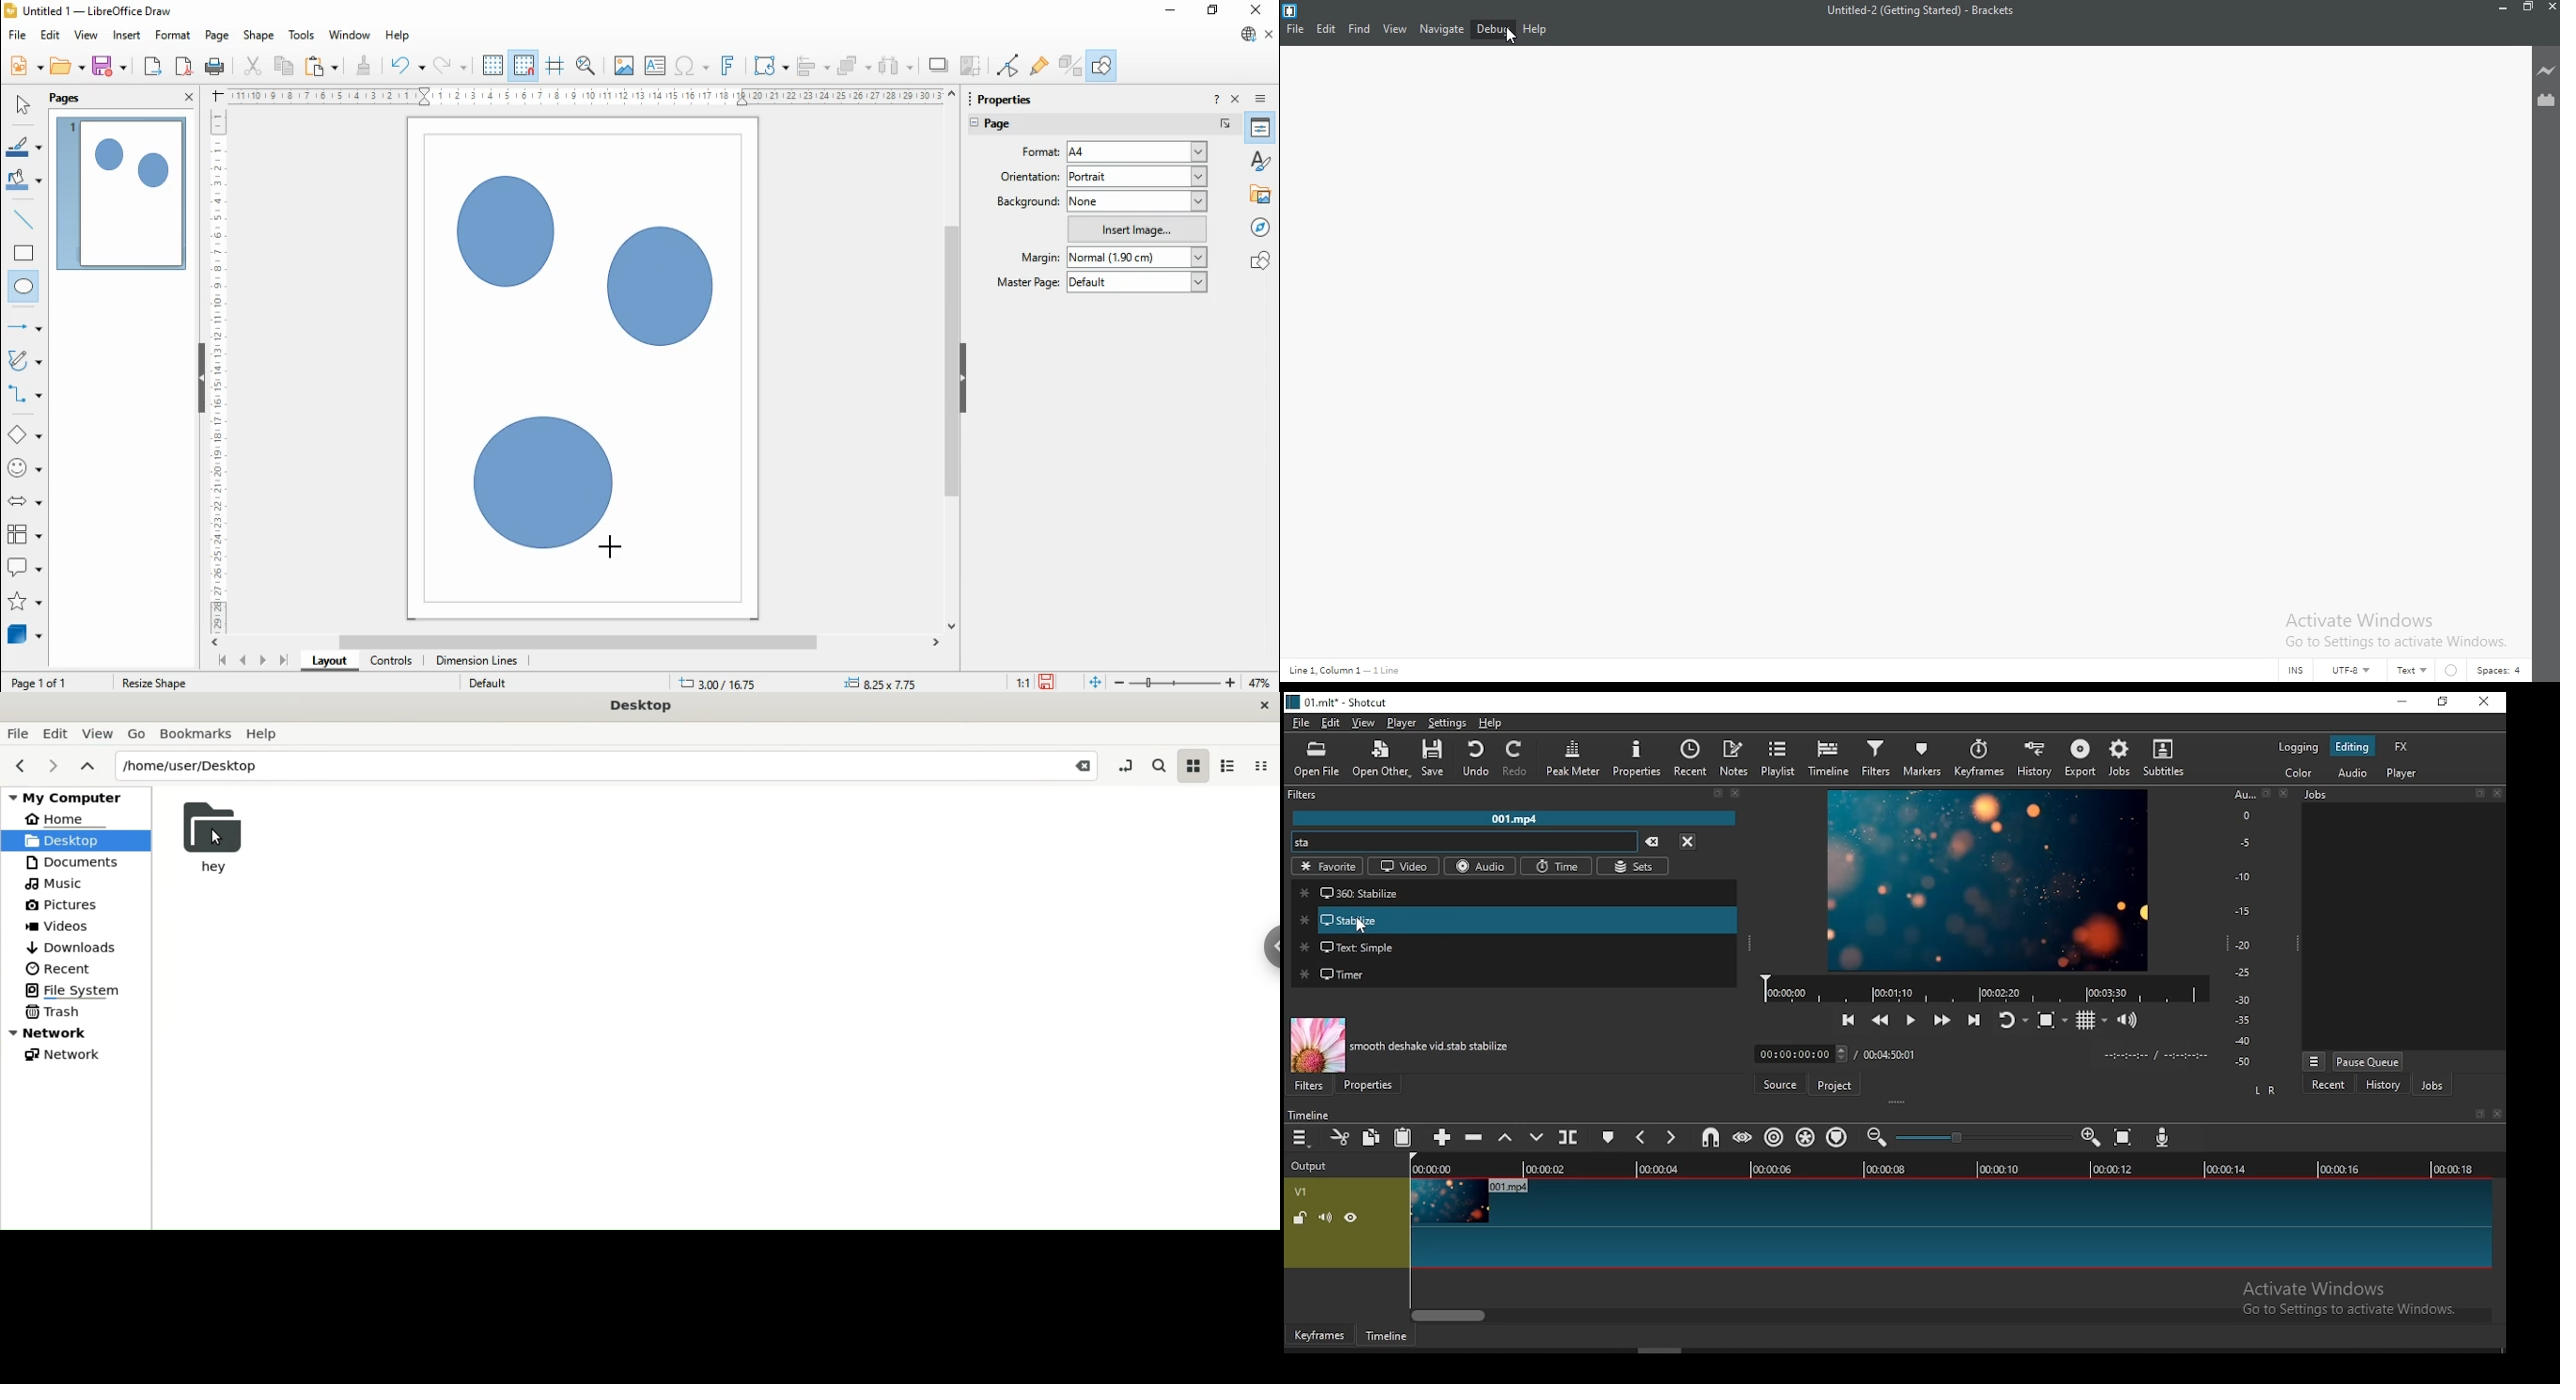 The image size is (2576, 1400). Describe the element at coordinates (2239, 930) in the screenshot. I see `y axis` at that location.